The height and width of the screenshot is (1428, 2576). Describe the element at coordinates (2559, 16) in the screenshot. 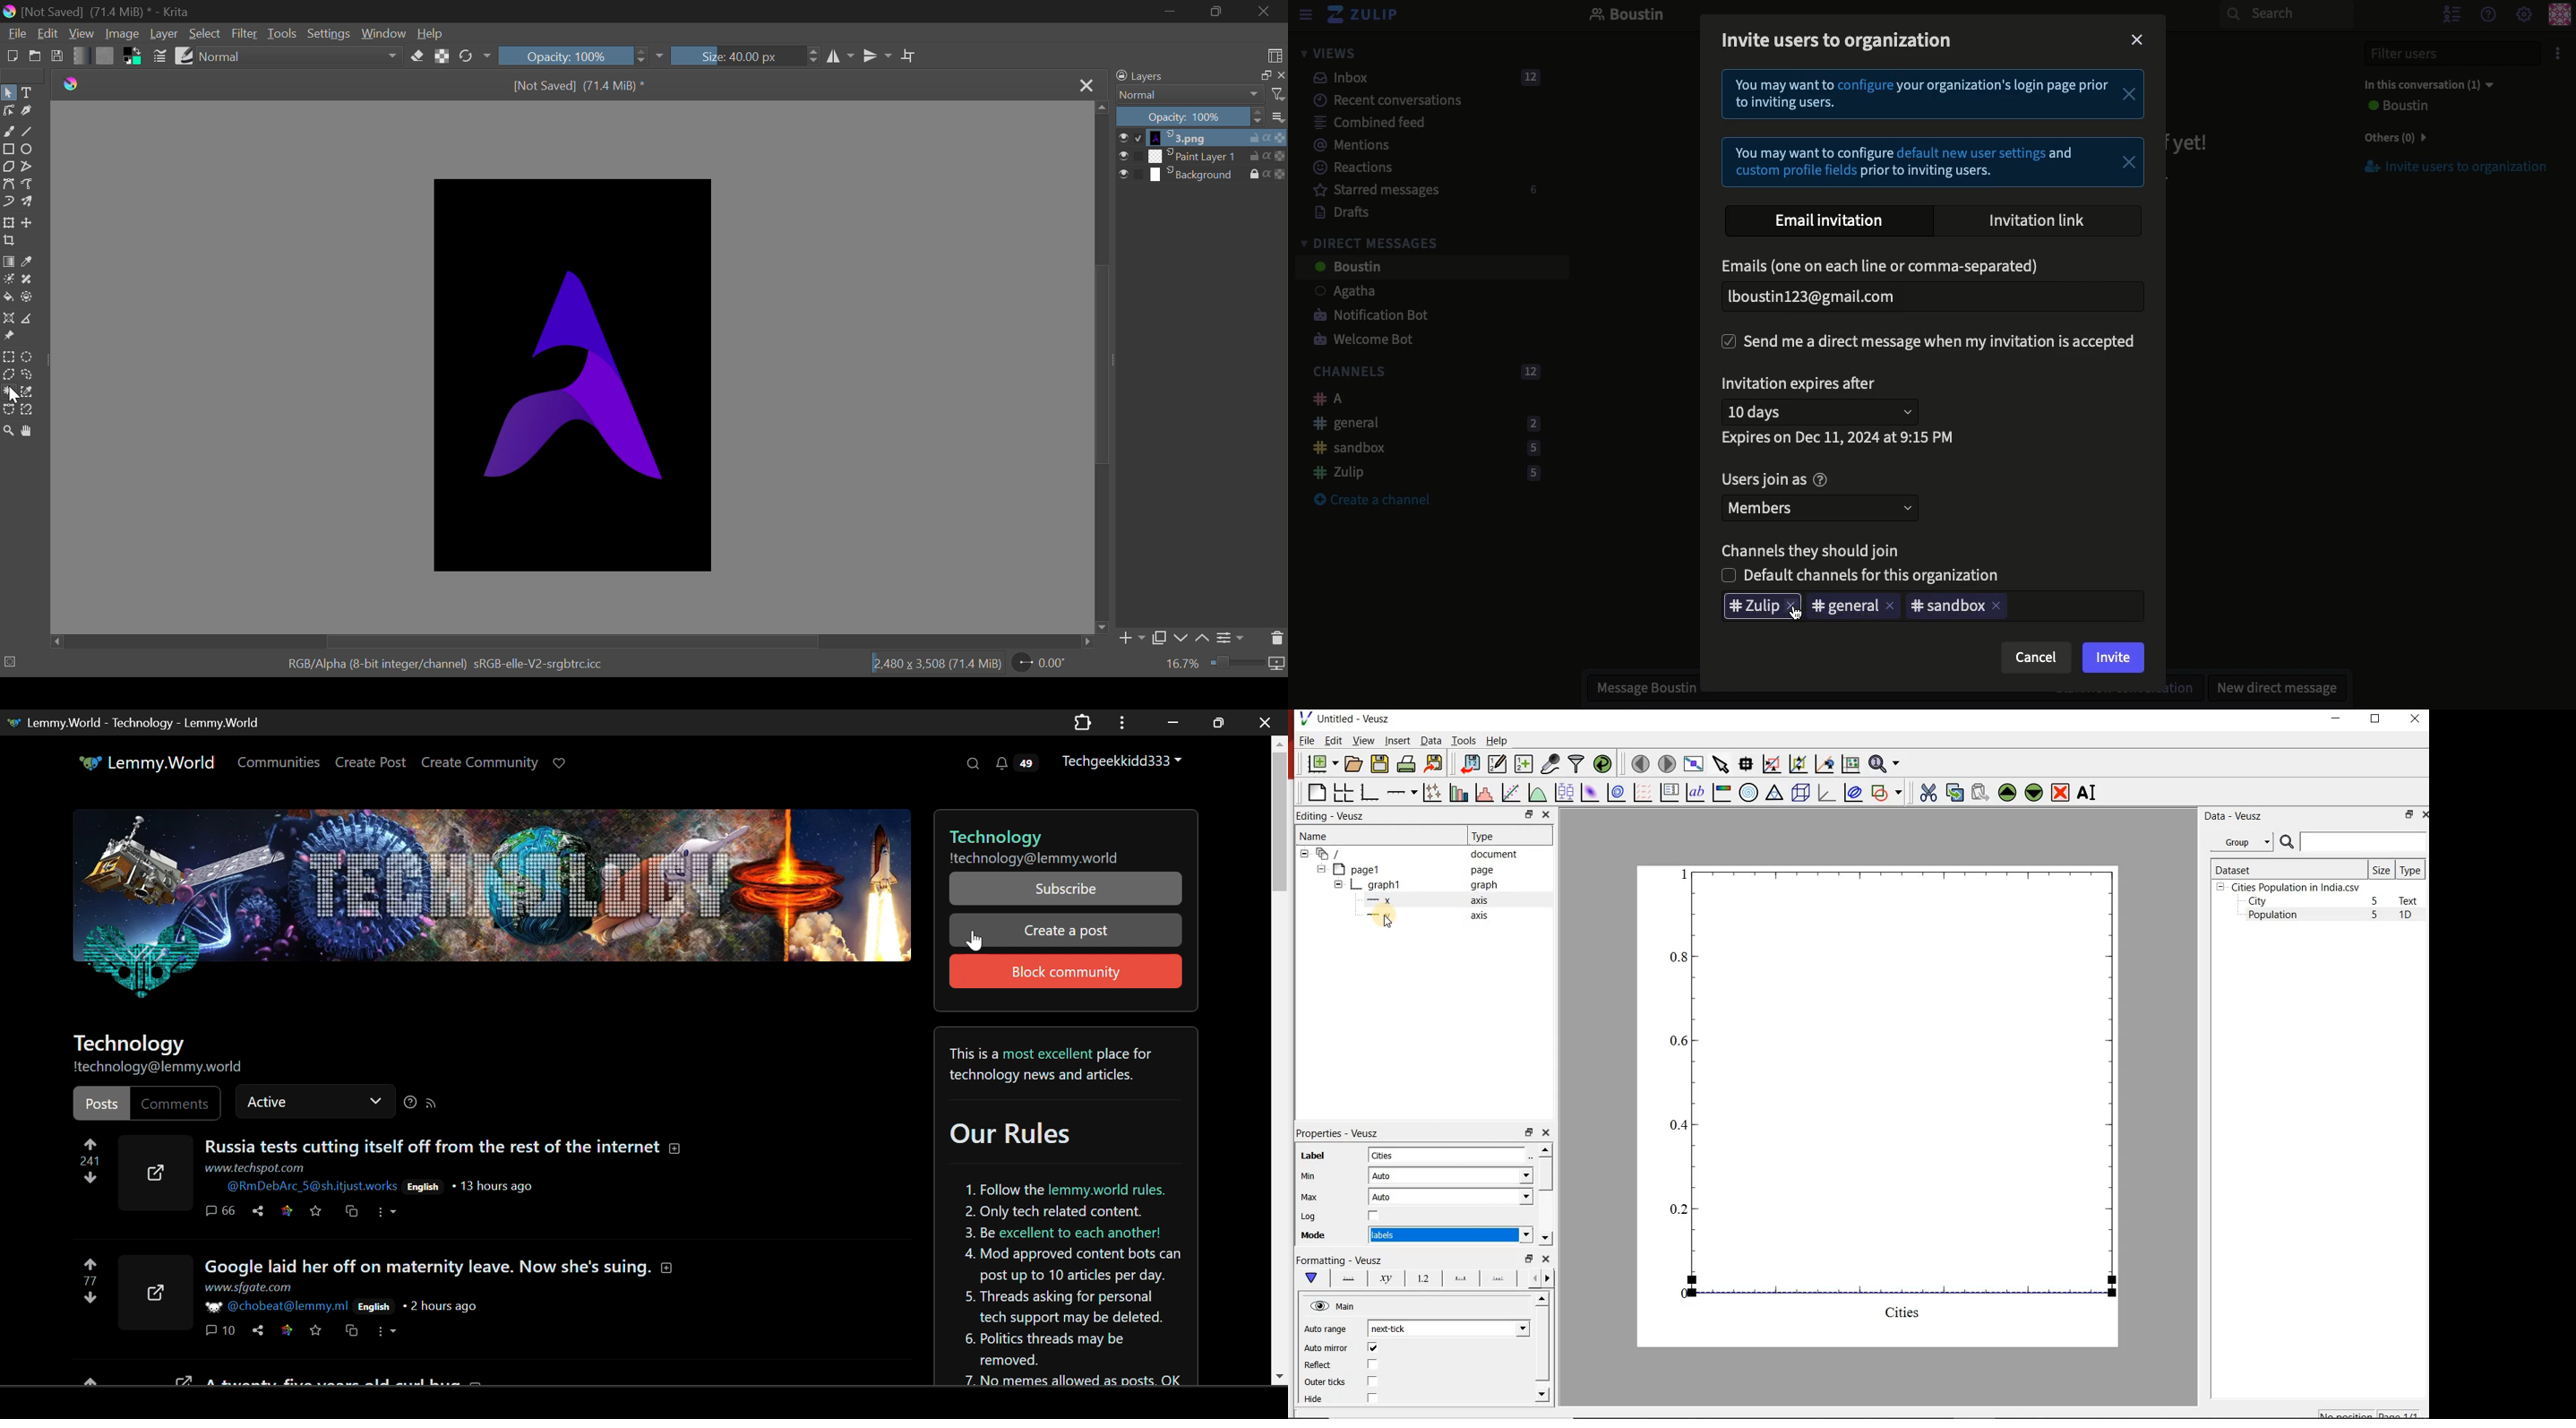

I see `Profile` at that location.